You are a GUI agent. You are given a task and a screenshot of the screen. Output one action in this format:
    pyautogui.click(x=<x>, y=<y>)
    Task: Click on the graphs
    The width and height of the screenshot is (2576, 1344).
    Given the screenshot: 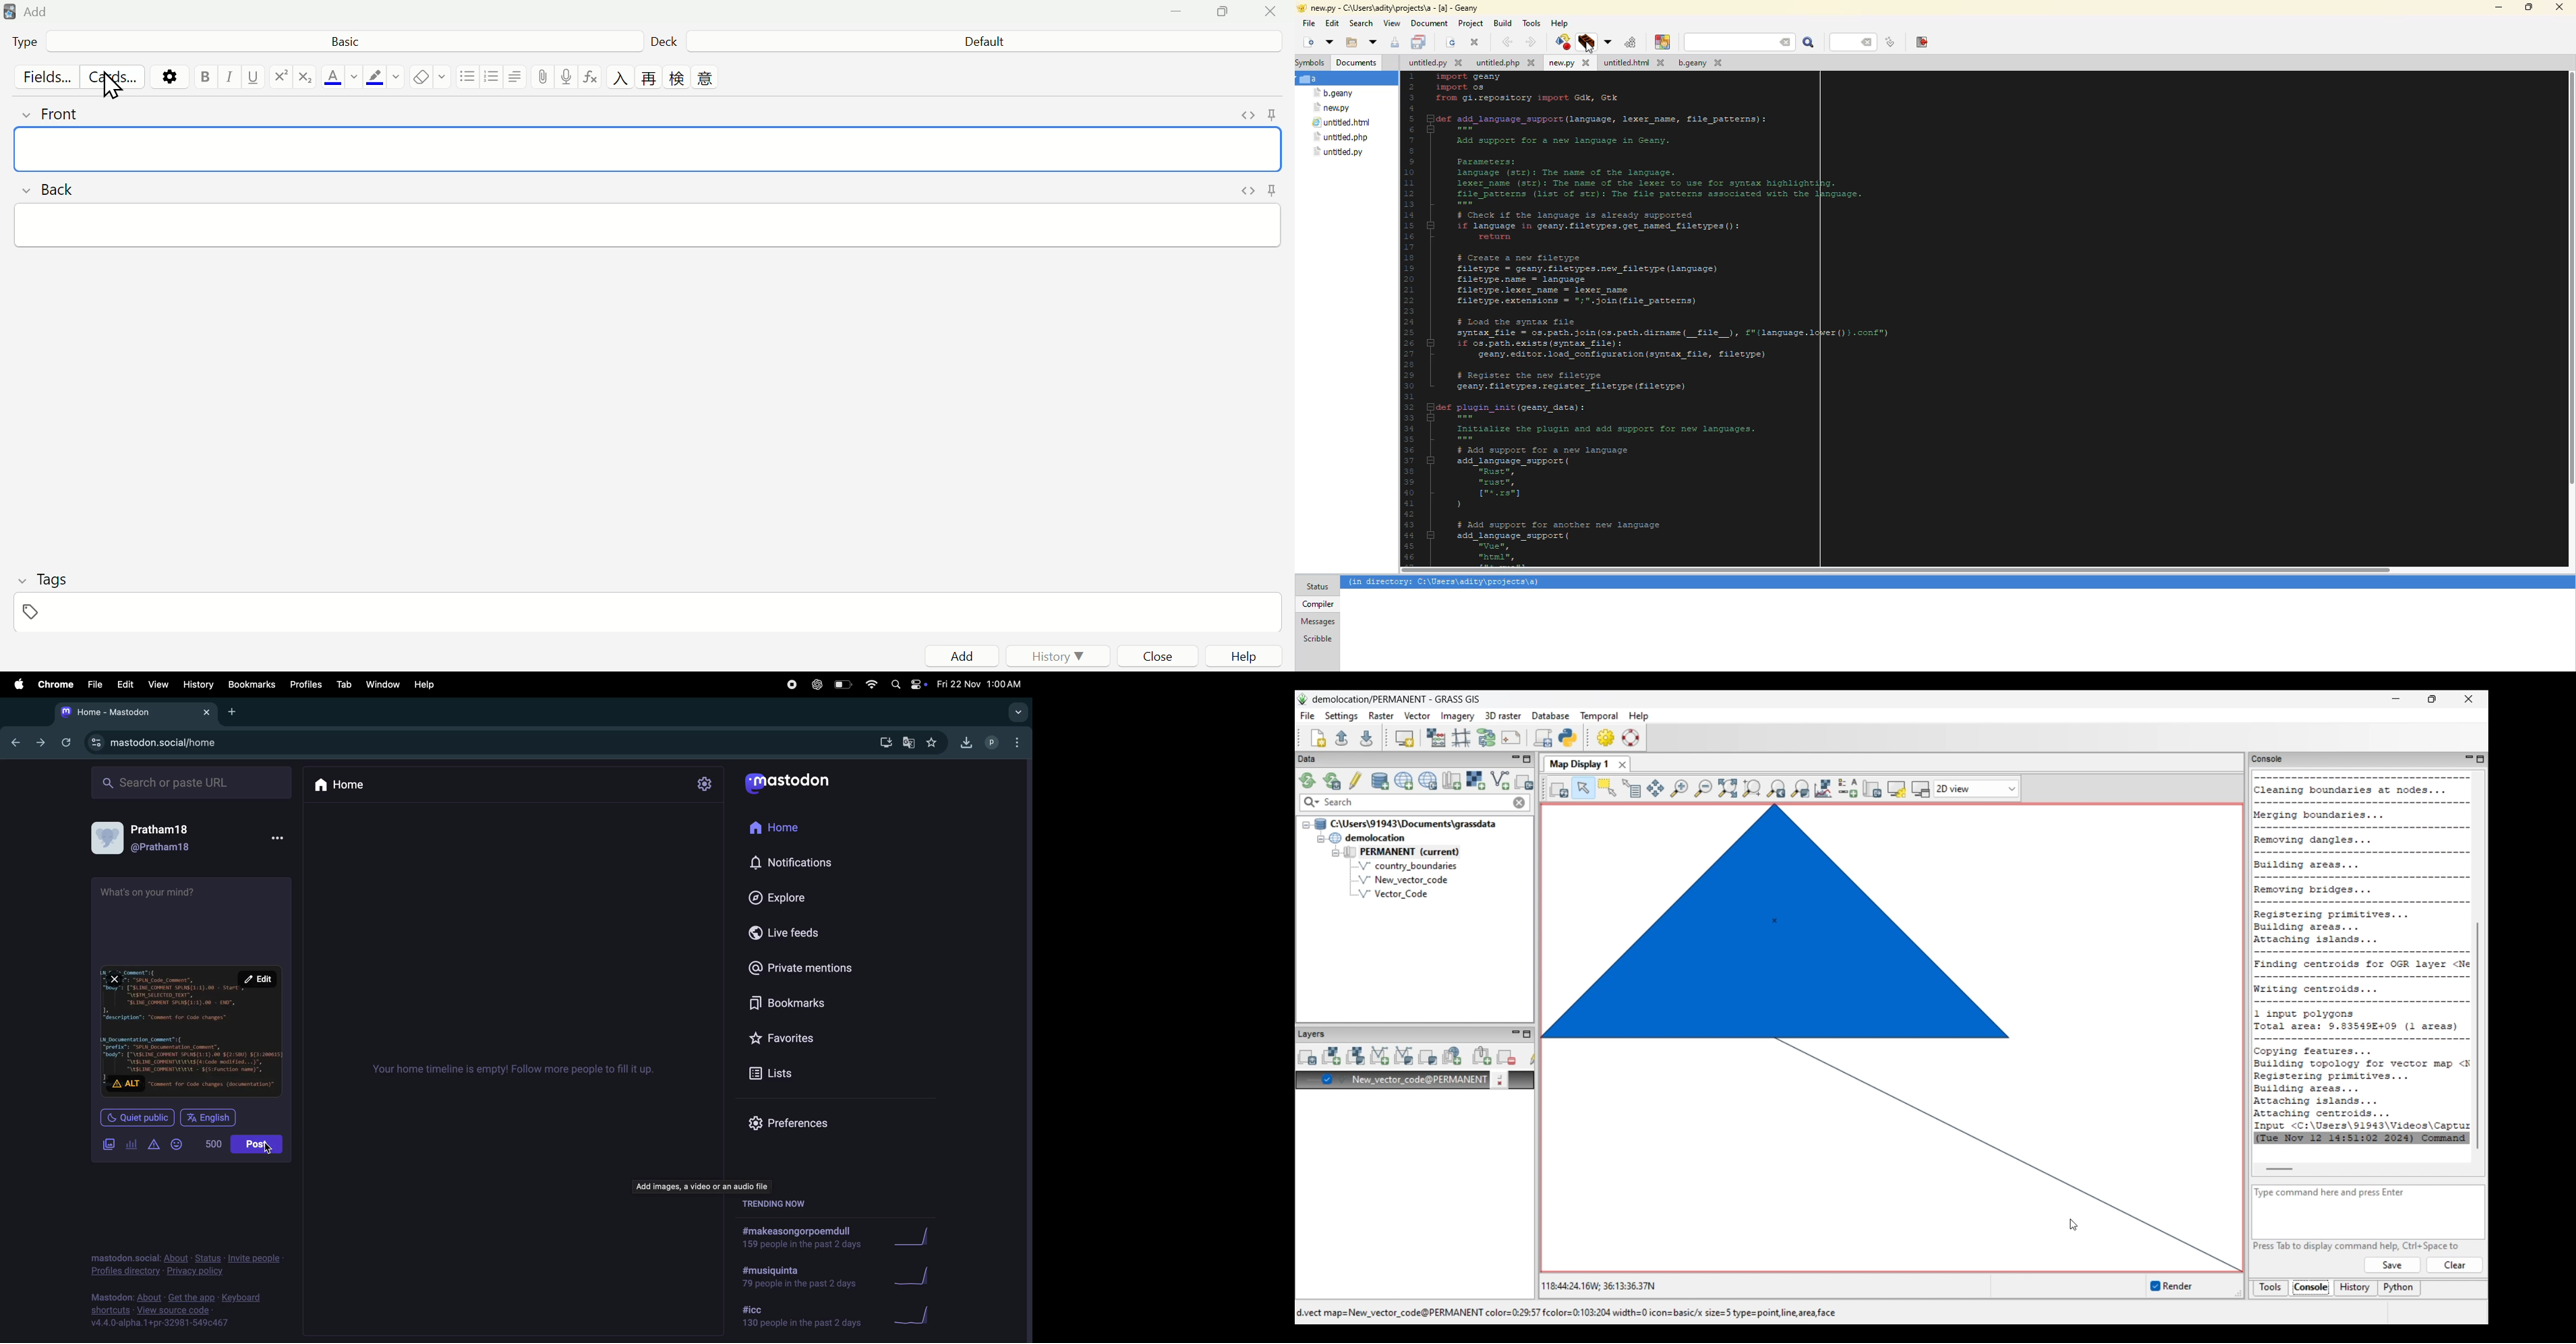 What is the action you would take?
    pyautogui.click(x=921, y=1276)
    